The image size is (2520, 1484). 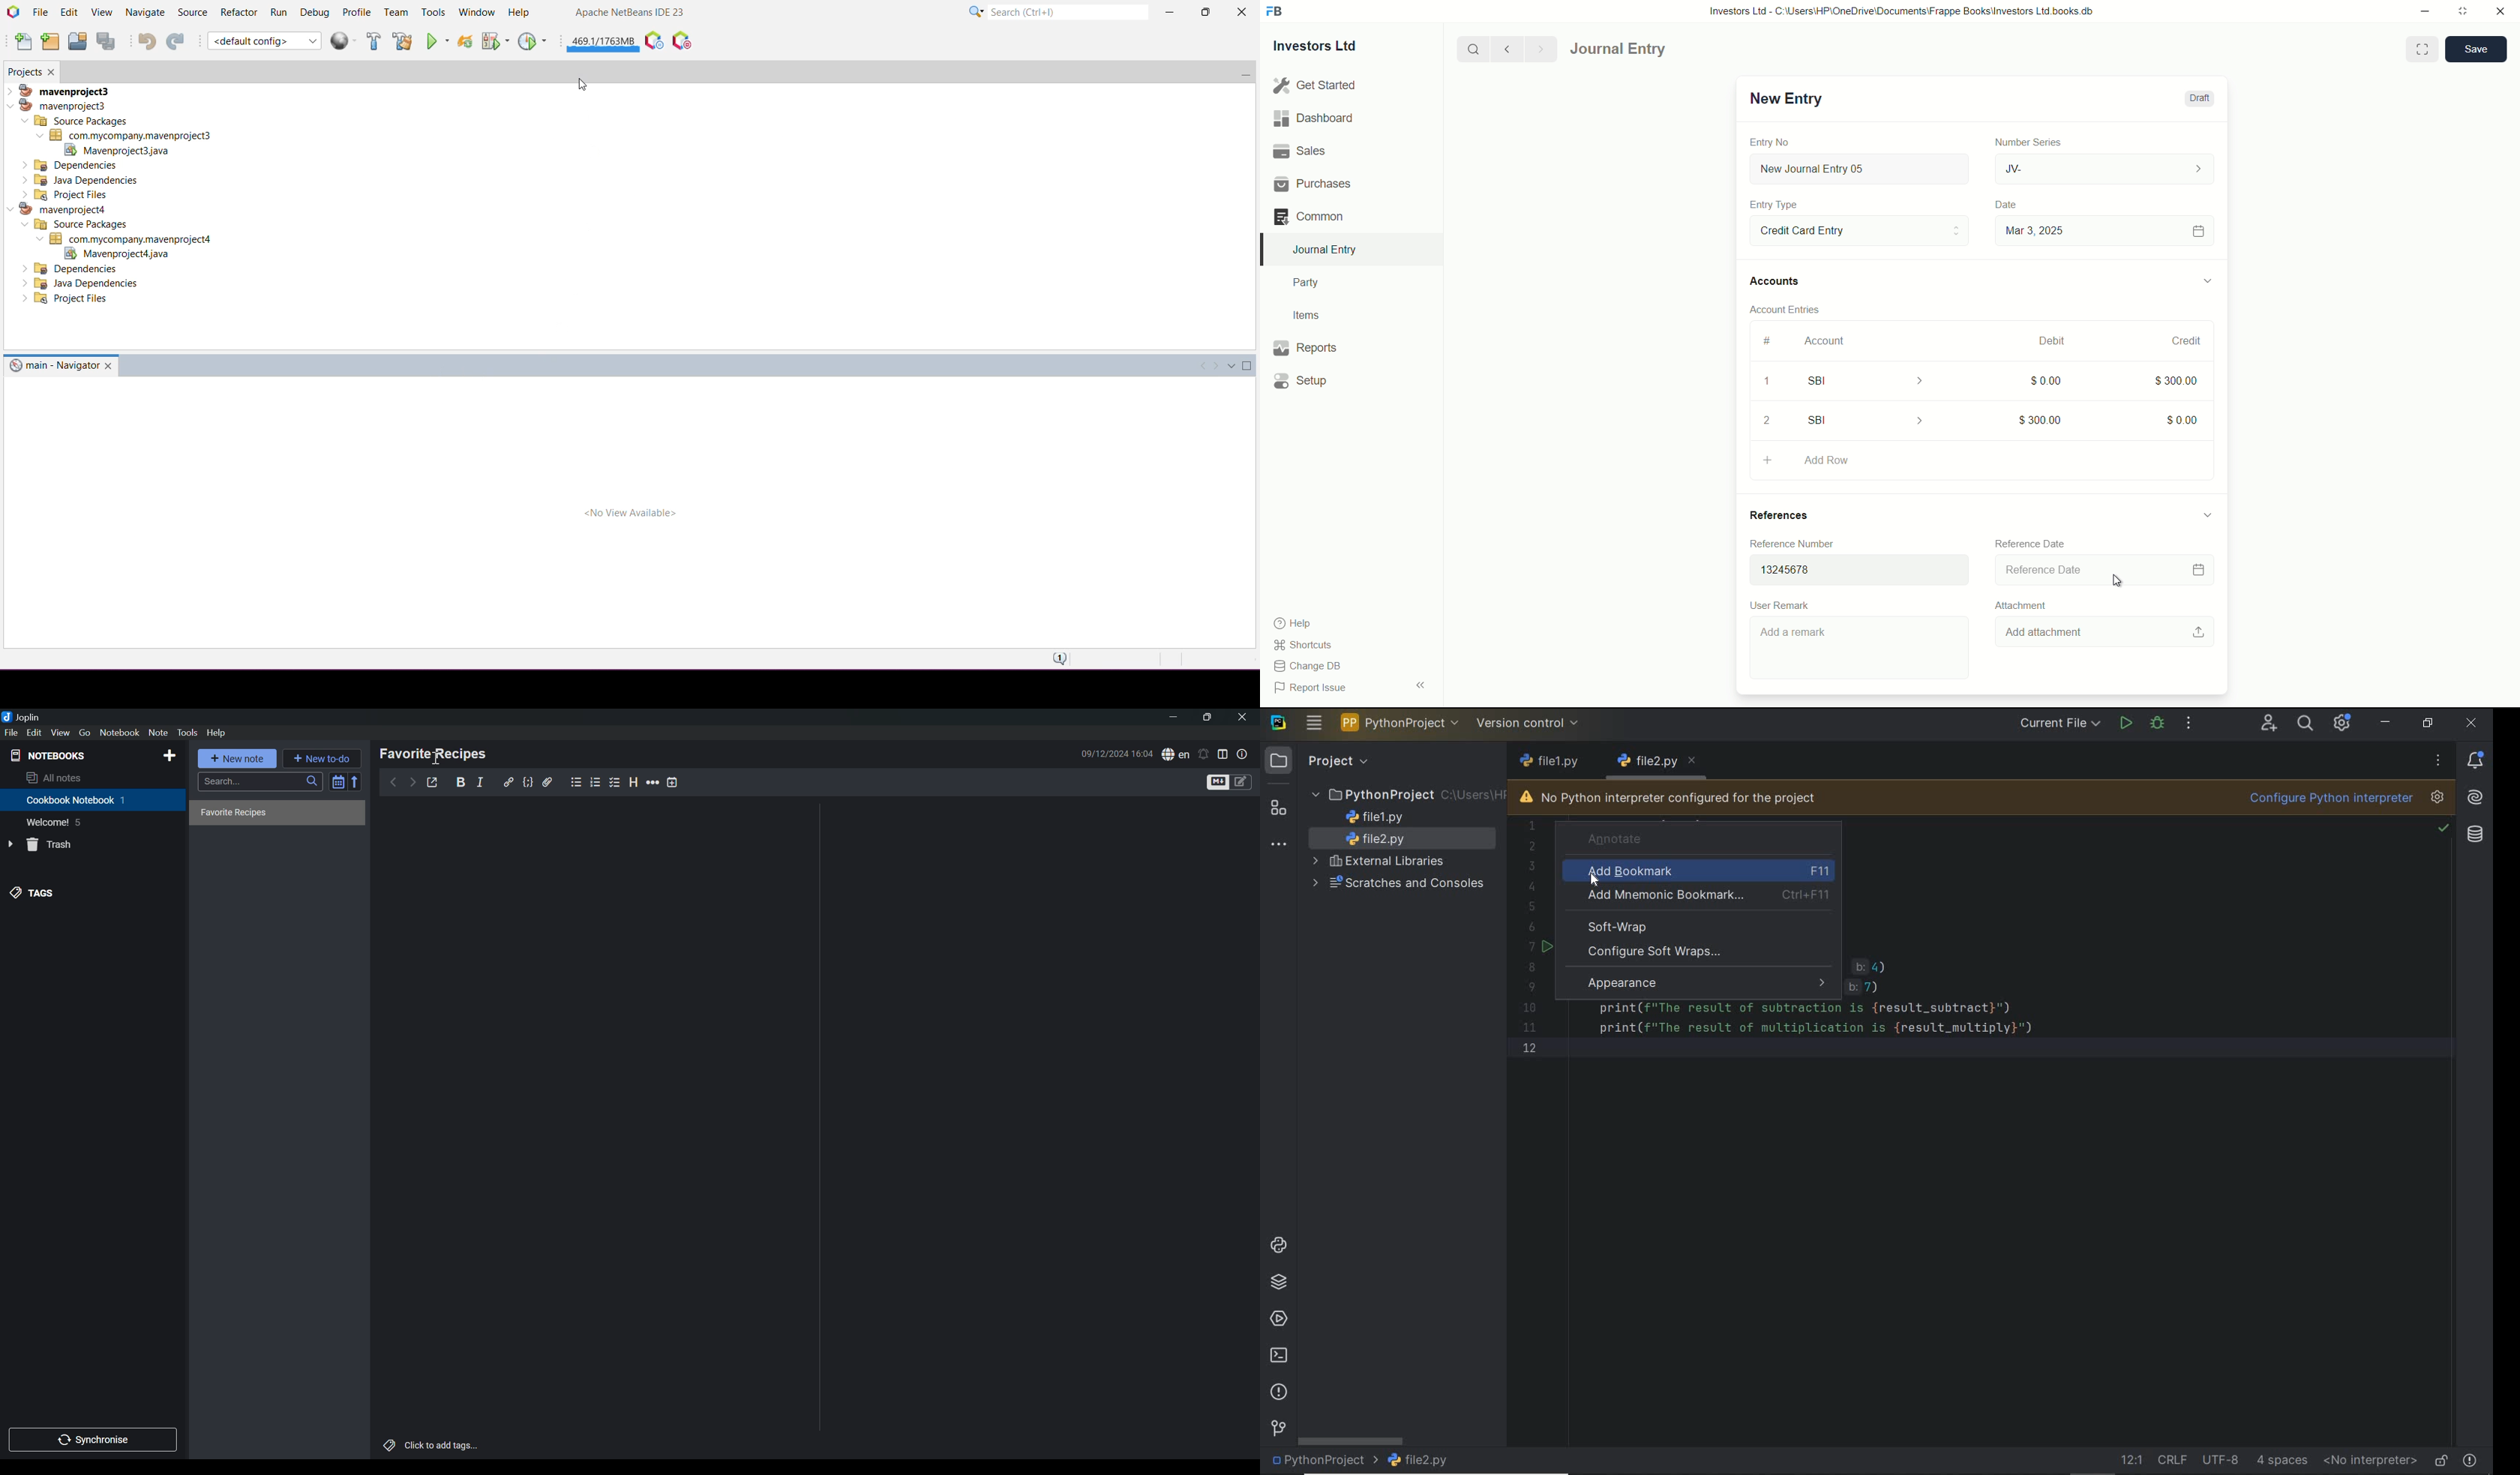 What do you see at coordinates (1861, 169) in the screenshot?
I see `New Journal Entry 05` at bounding box center [1861, 169].